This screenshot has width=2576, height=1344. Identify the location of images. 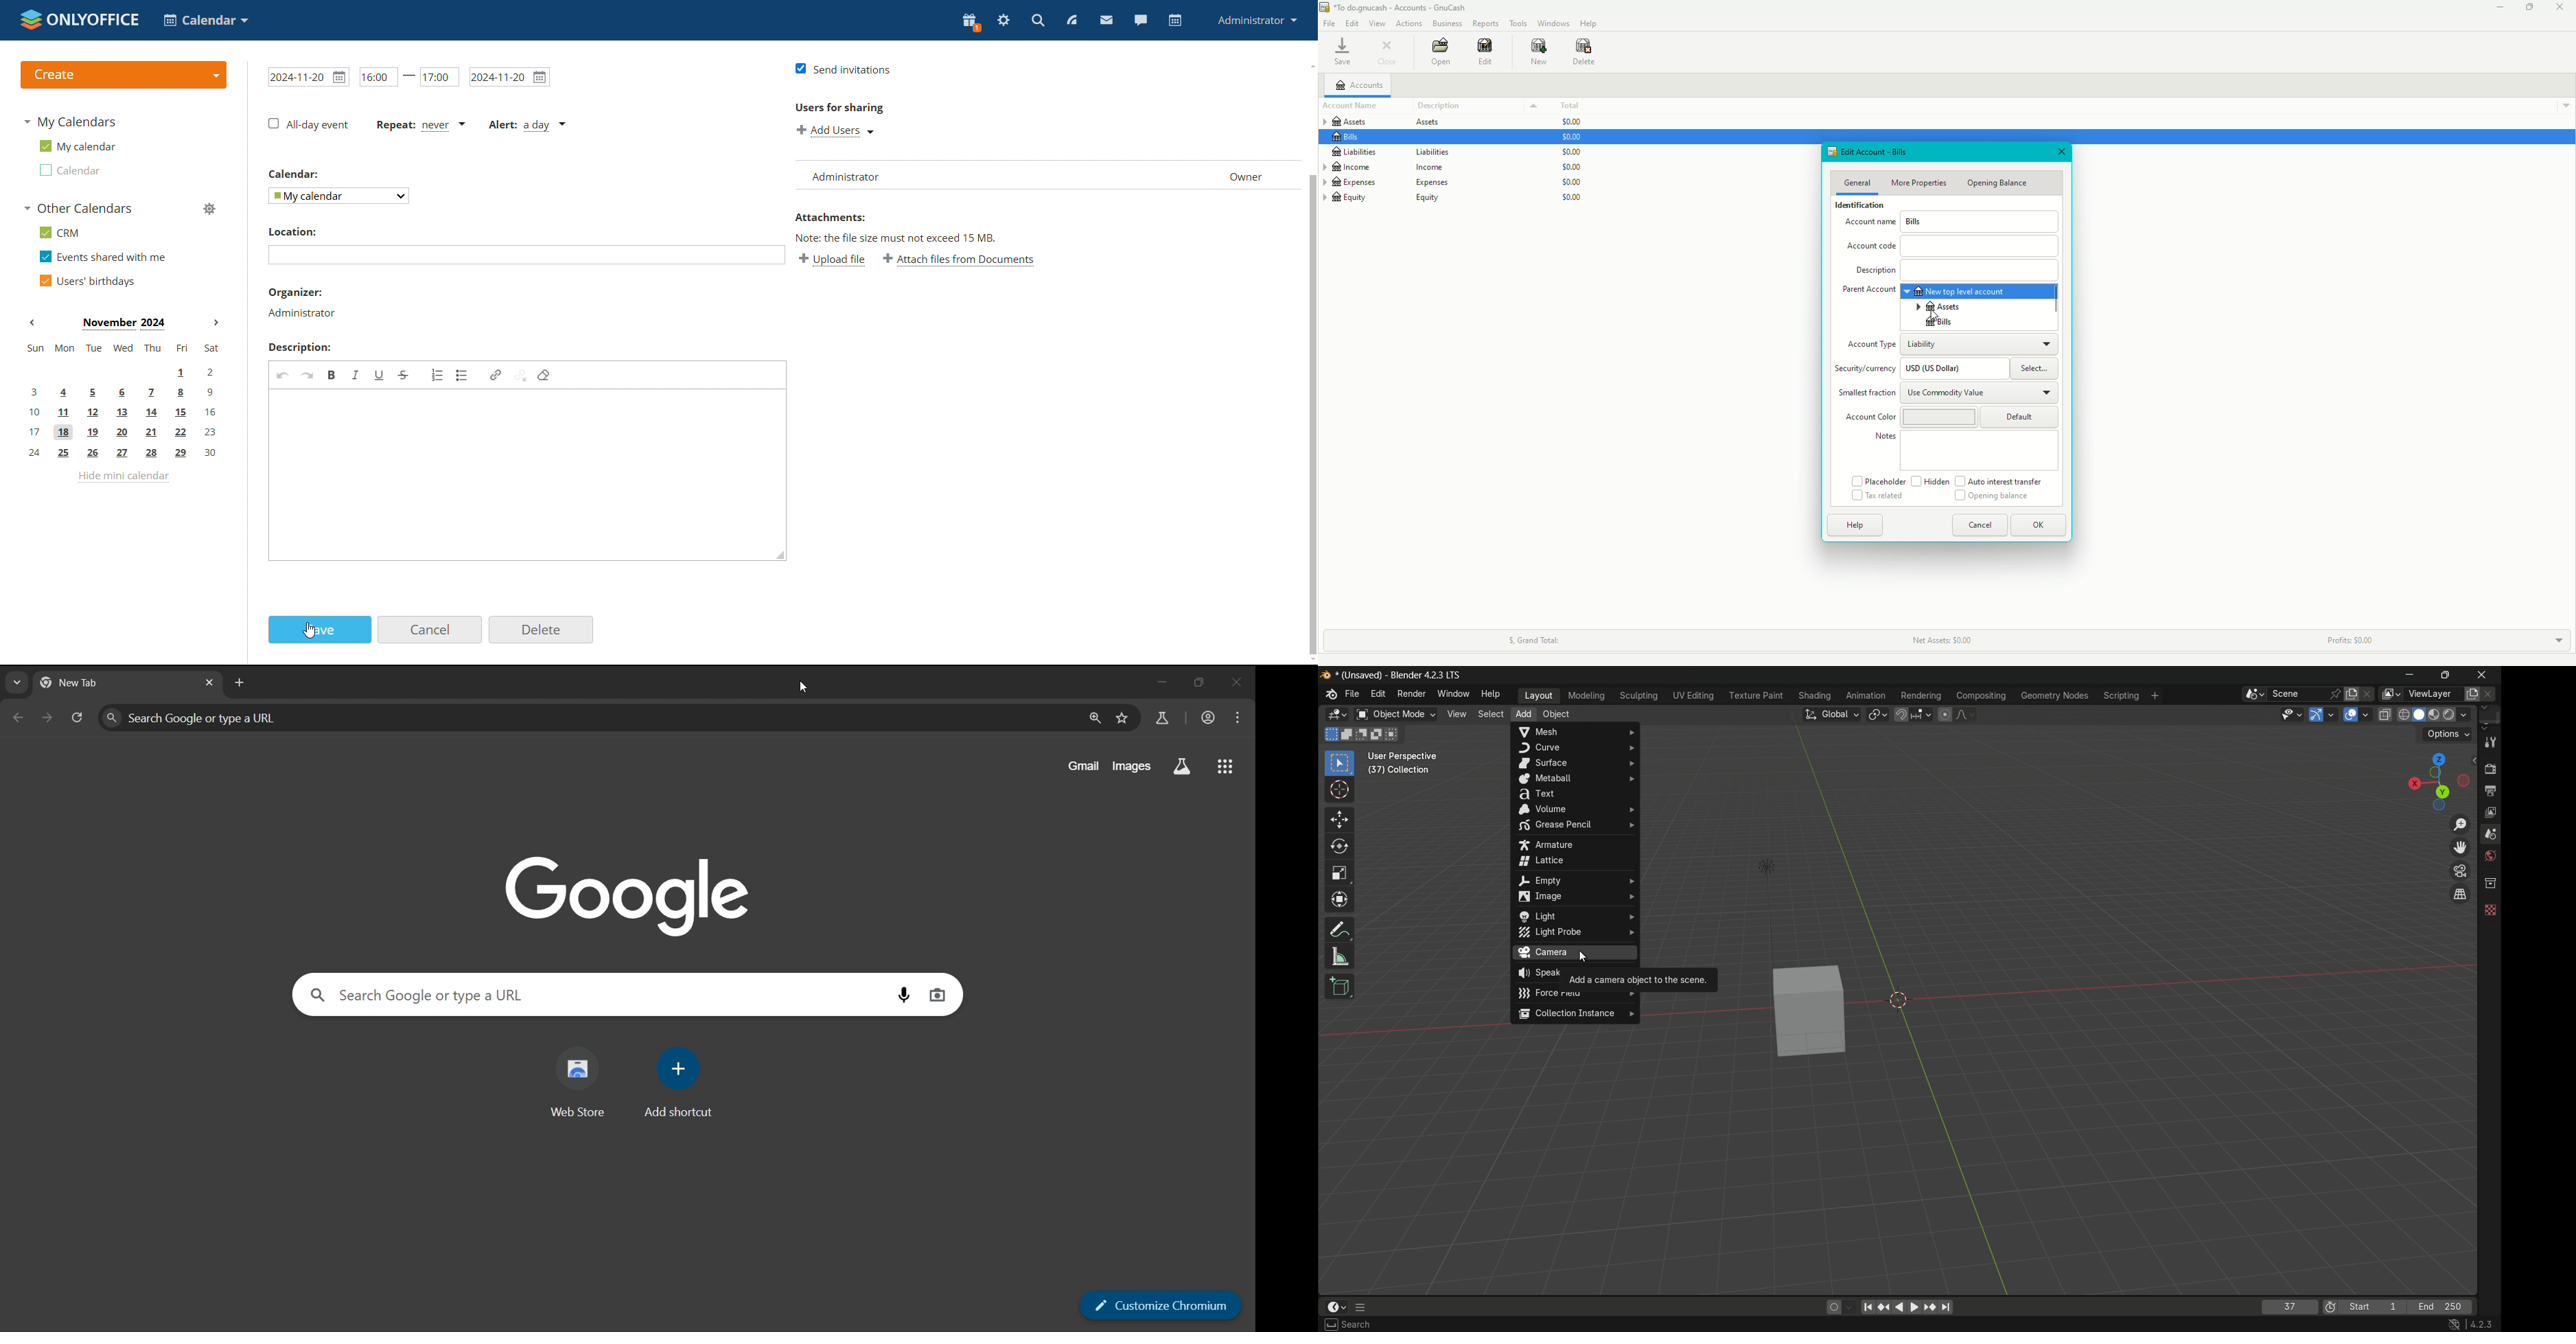
(1131, 765).